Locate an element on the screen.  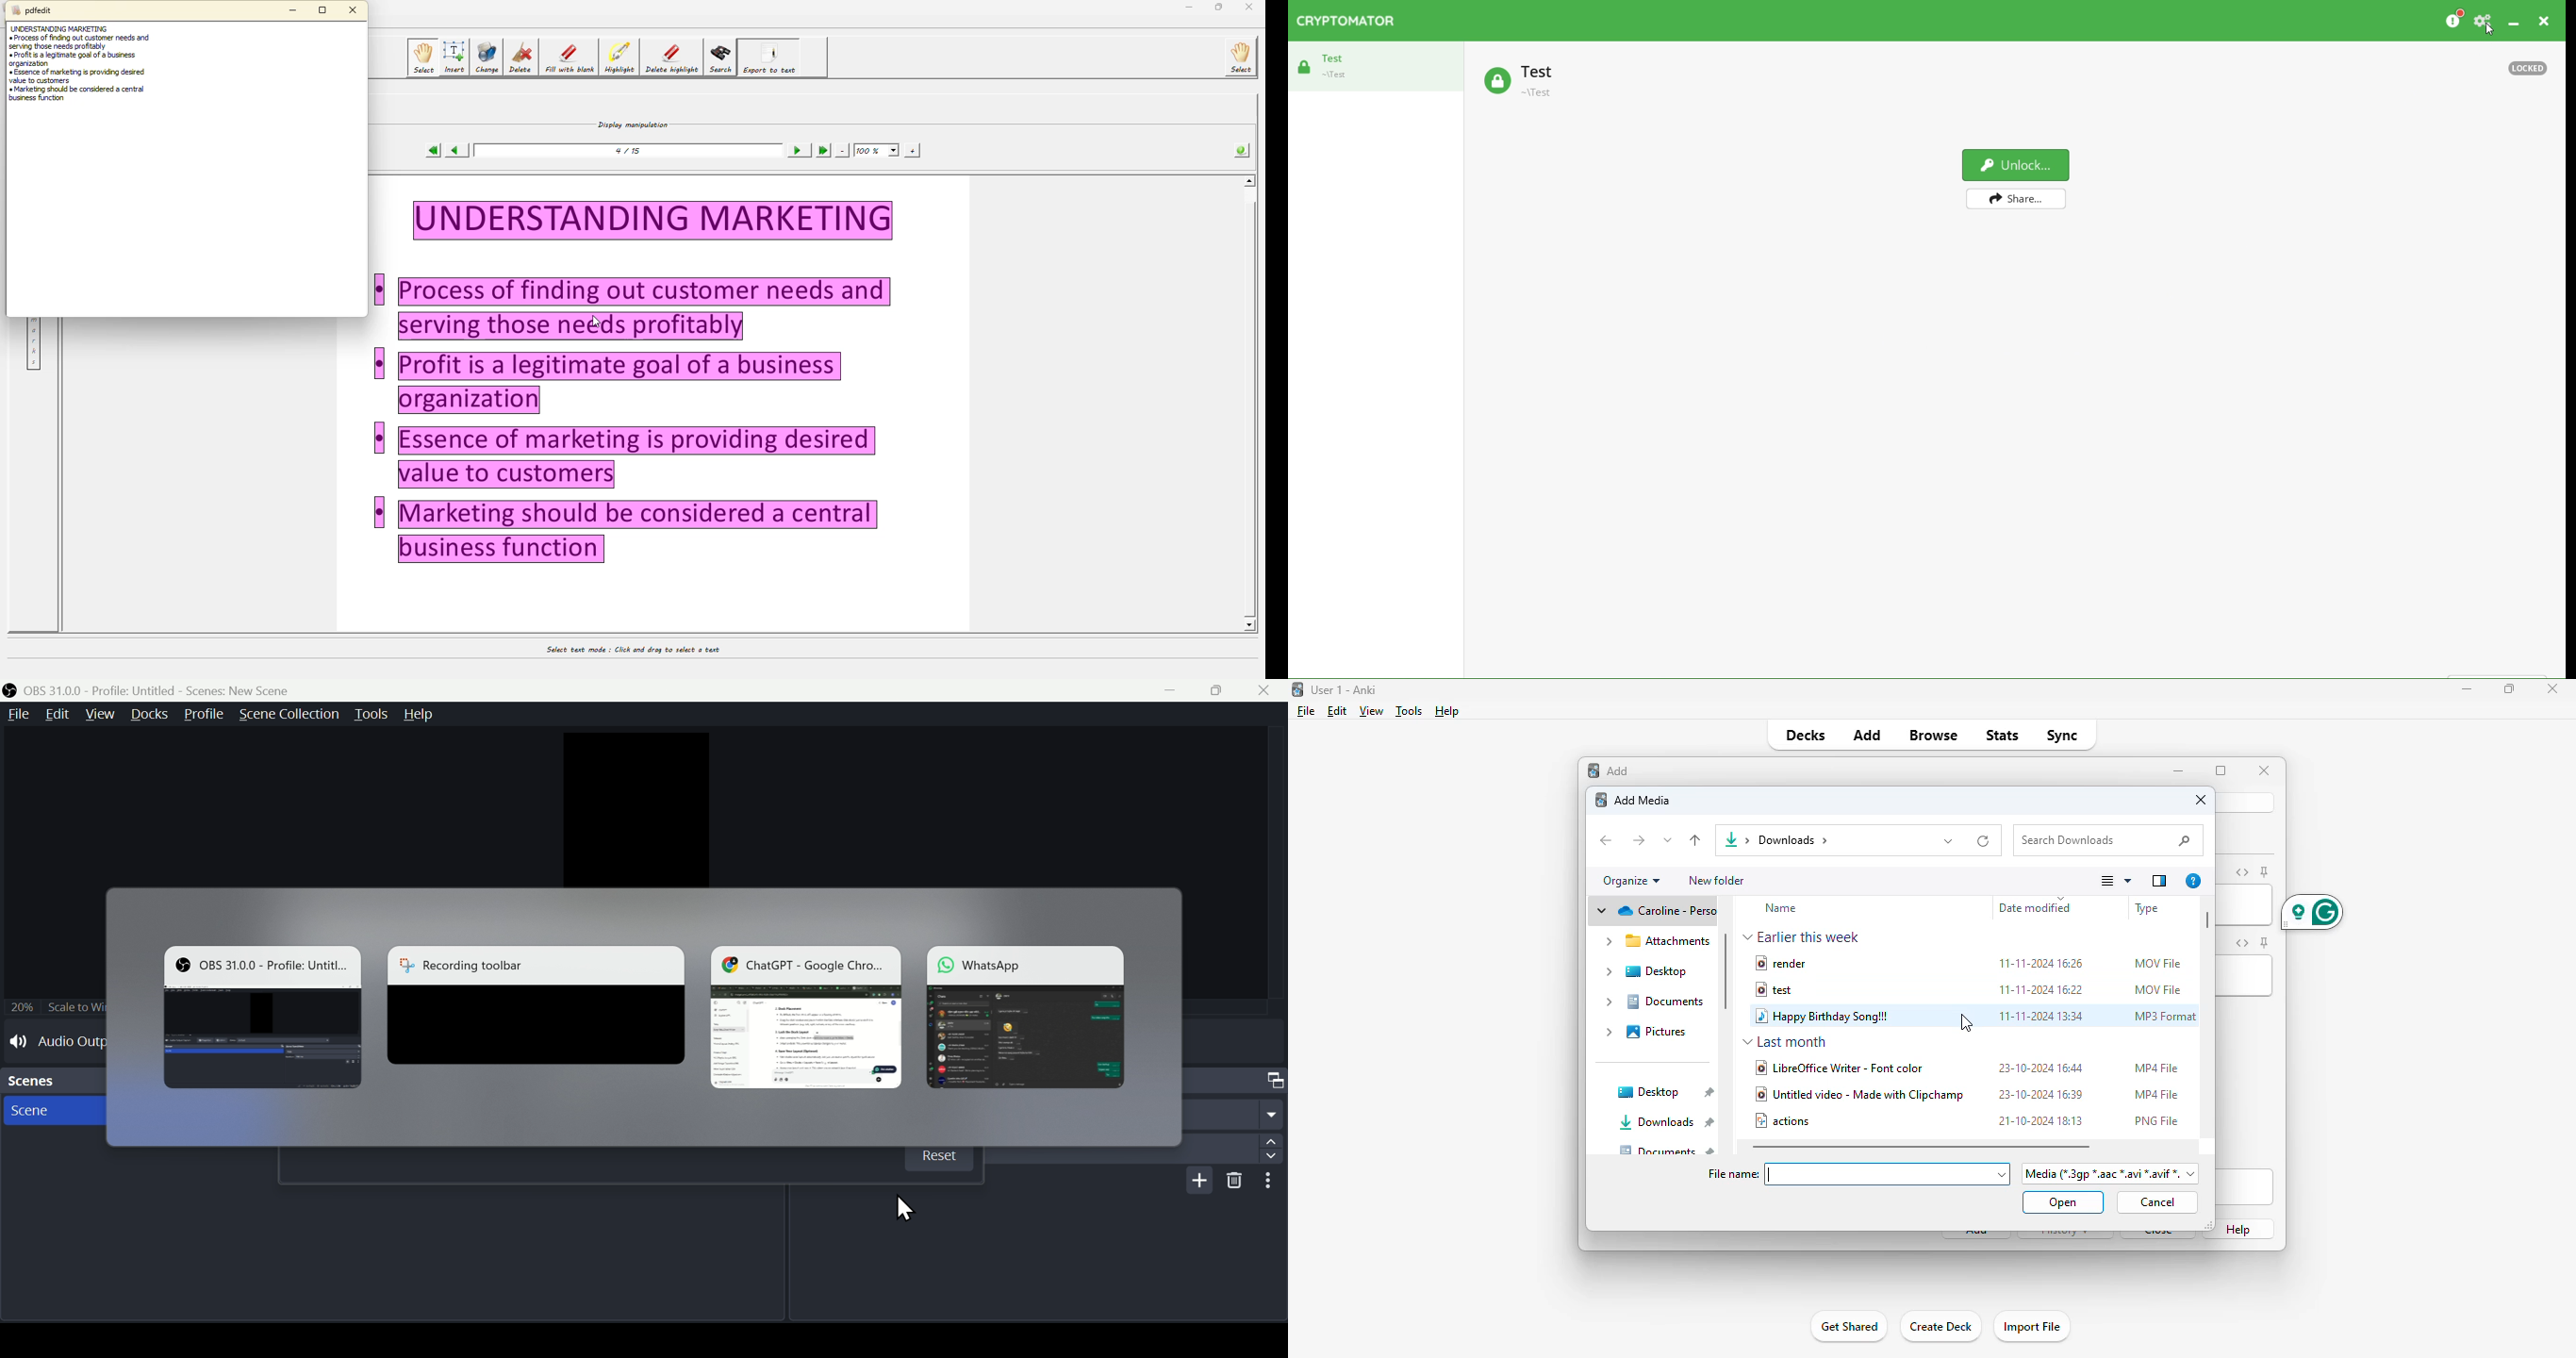
cancel is located at coordinates (2155, 1202).